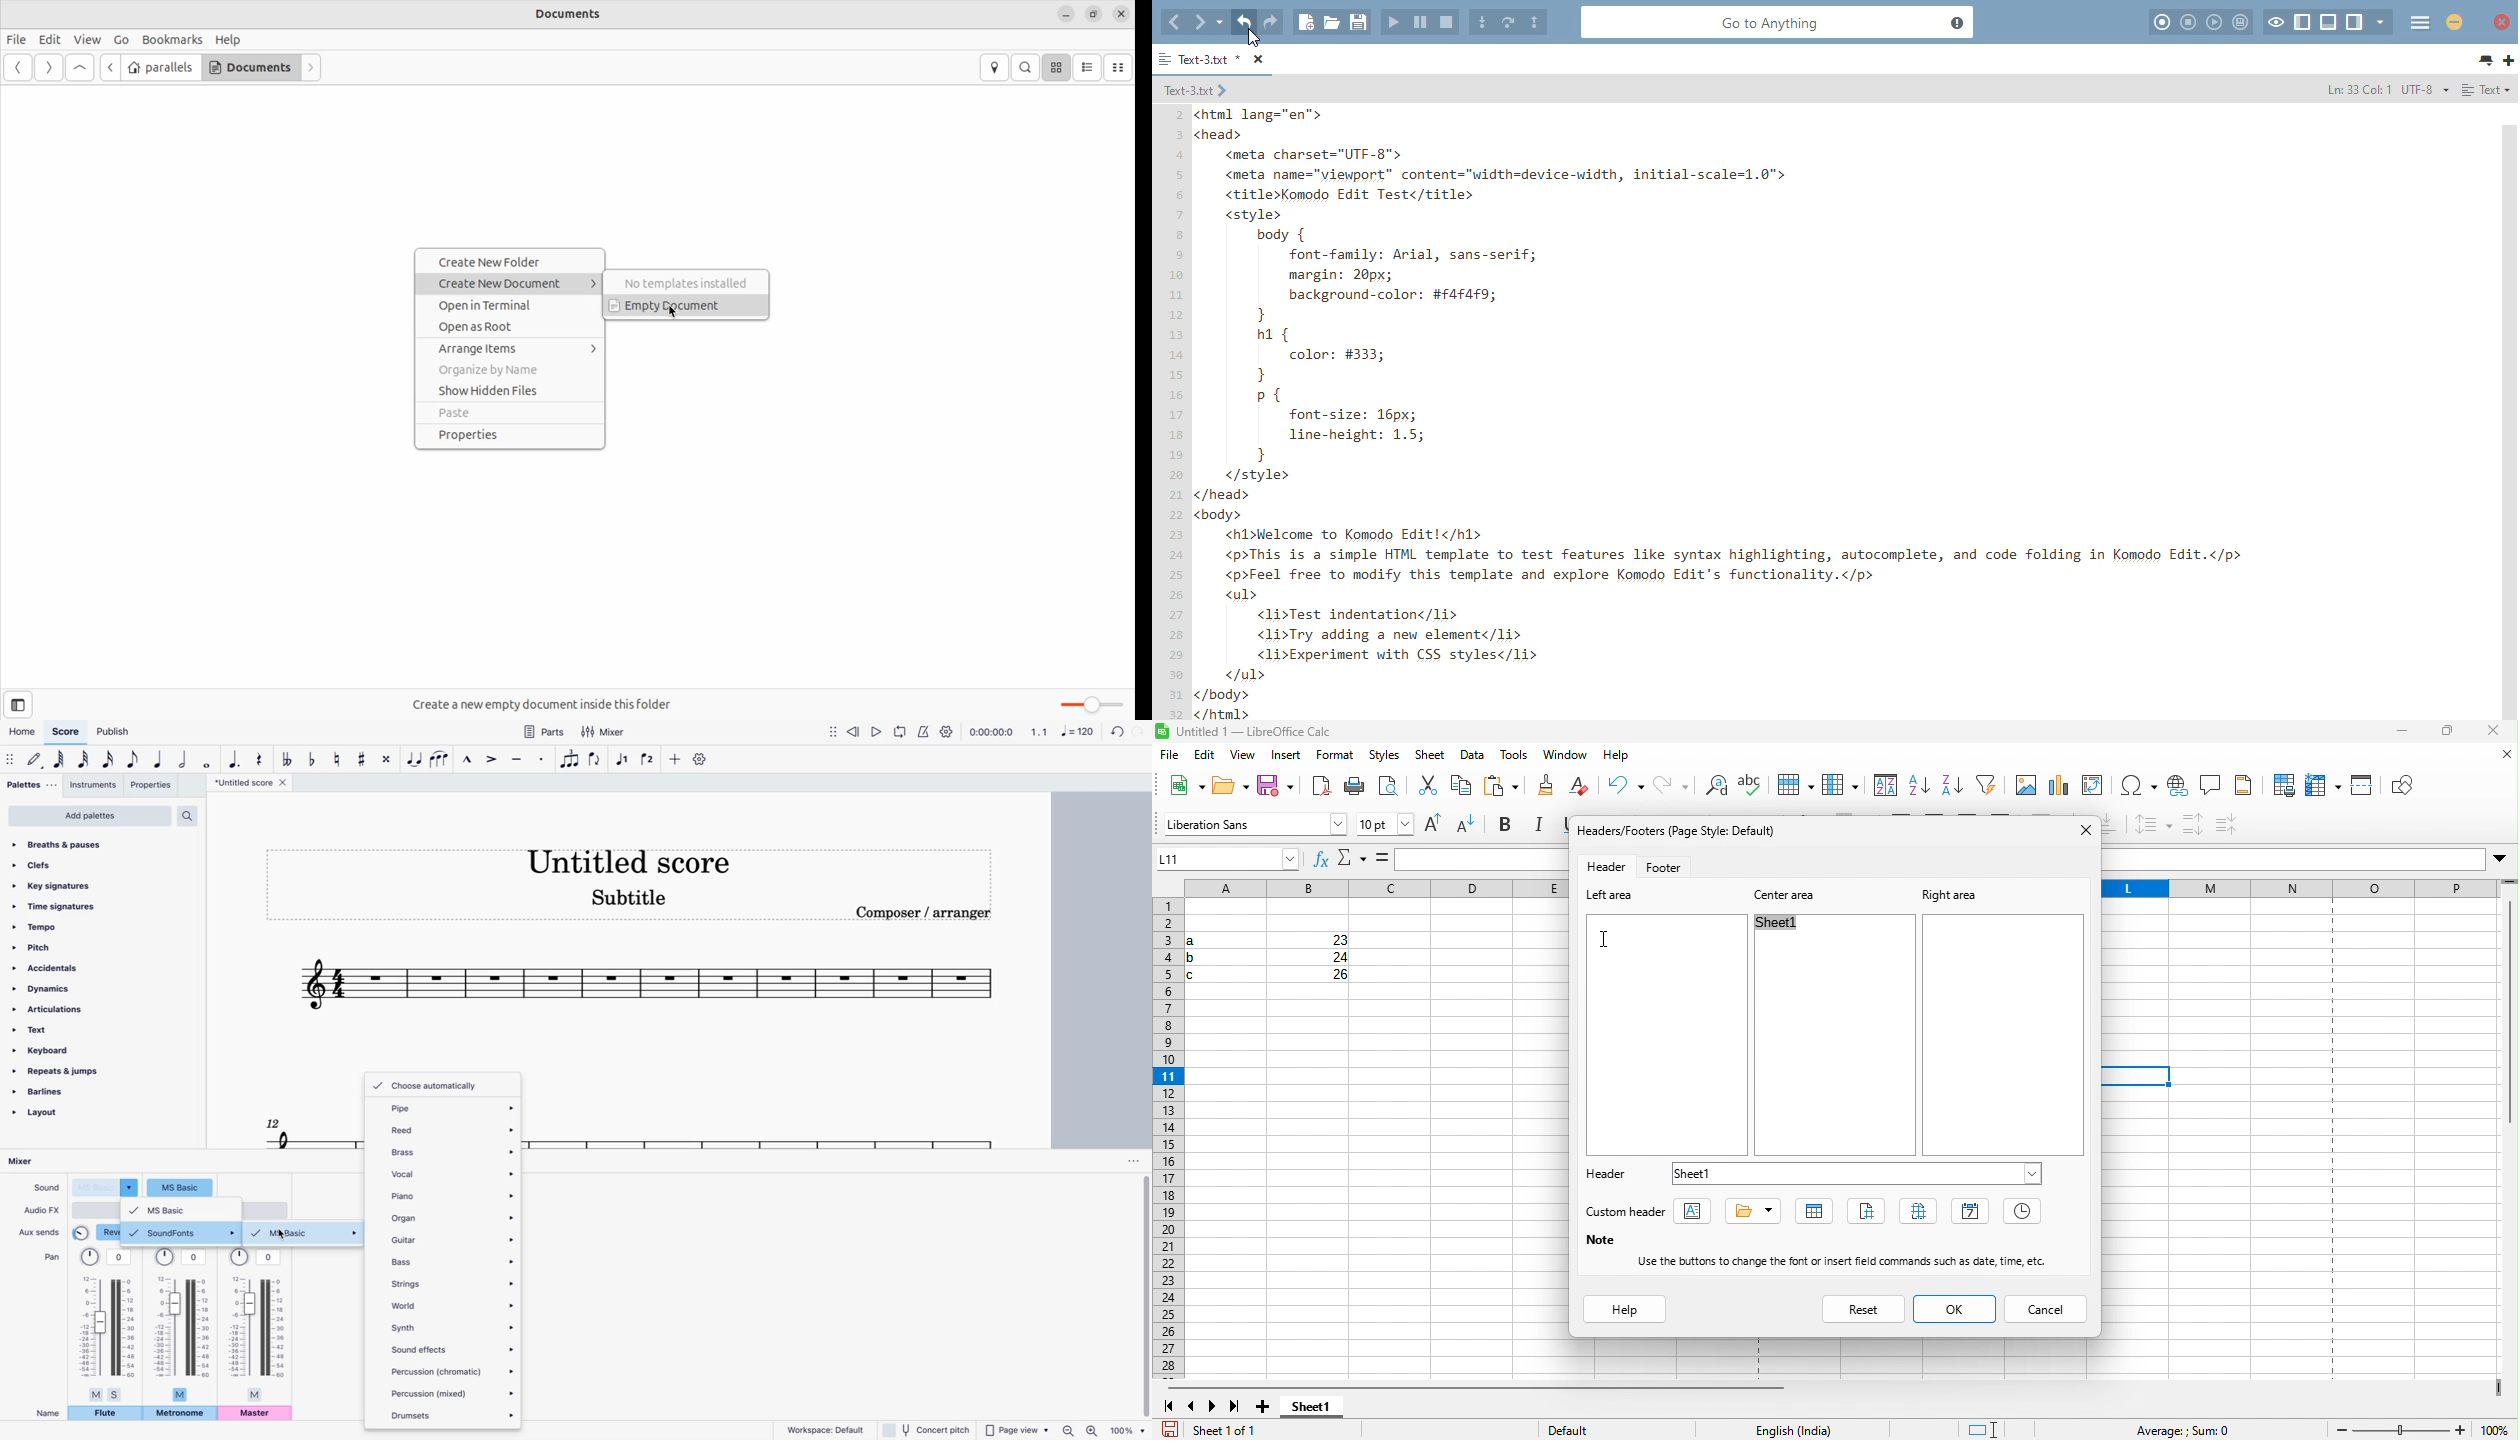 This screenshot has width=2520, height=1456. I want to click on open as root, so click(513, 325).